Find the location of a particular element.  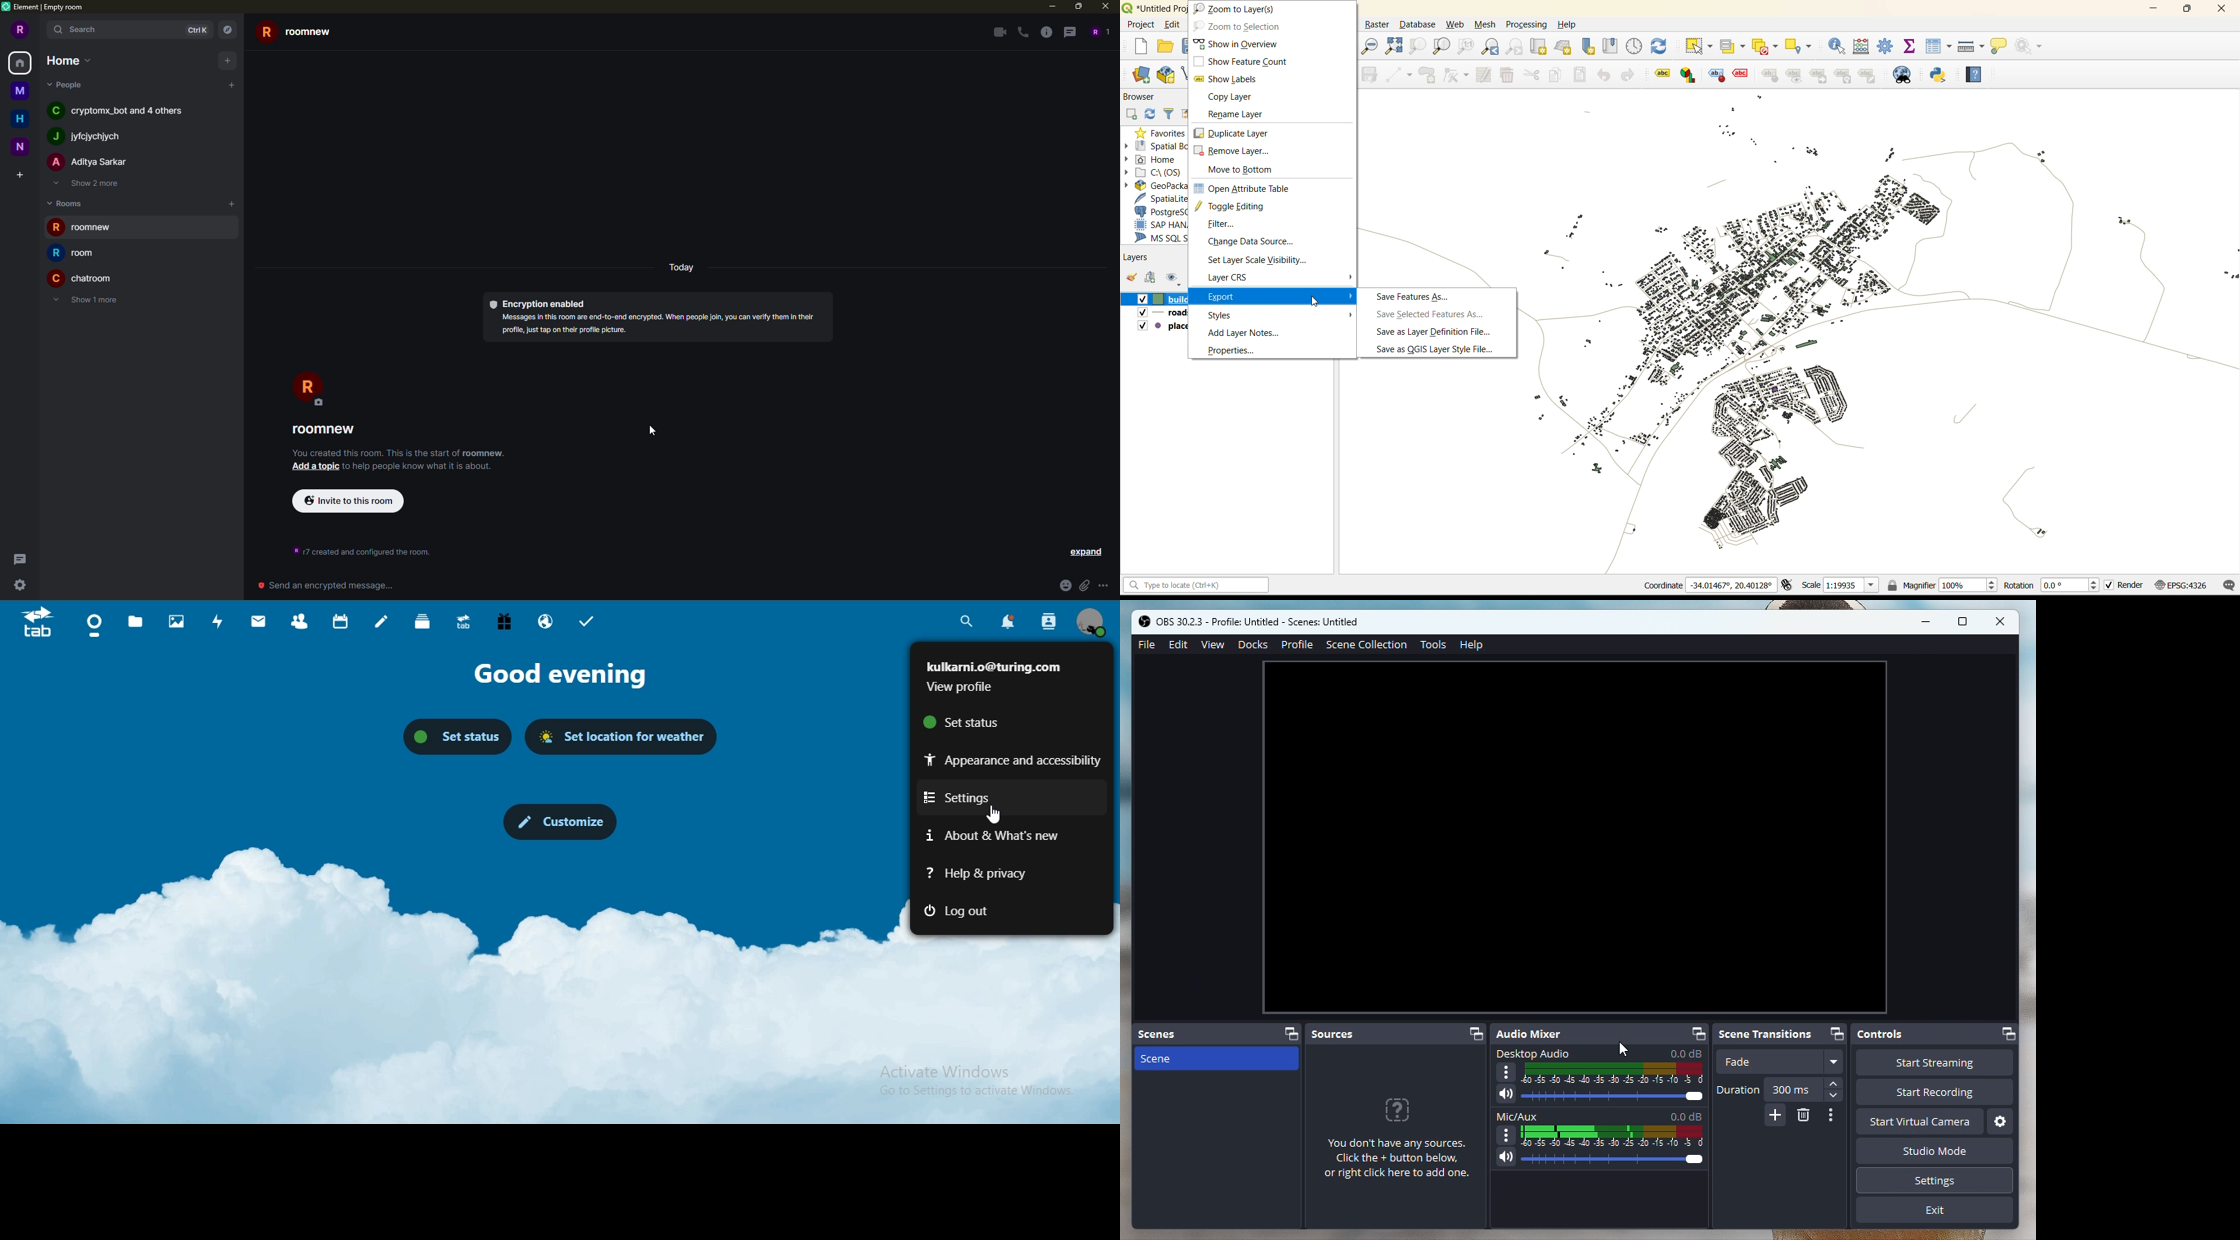

threads is located at coordinates (1069, 32).